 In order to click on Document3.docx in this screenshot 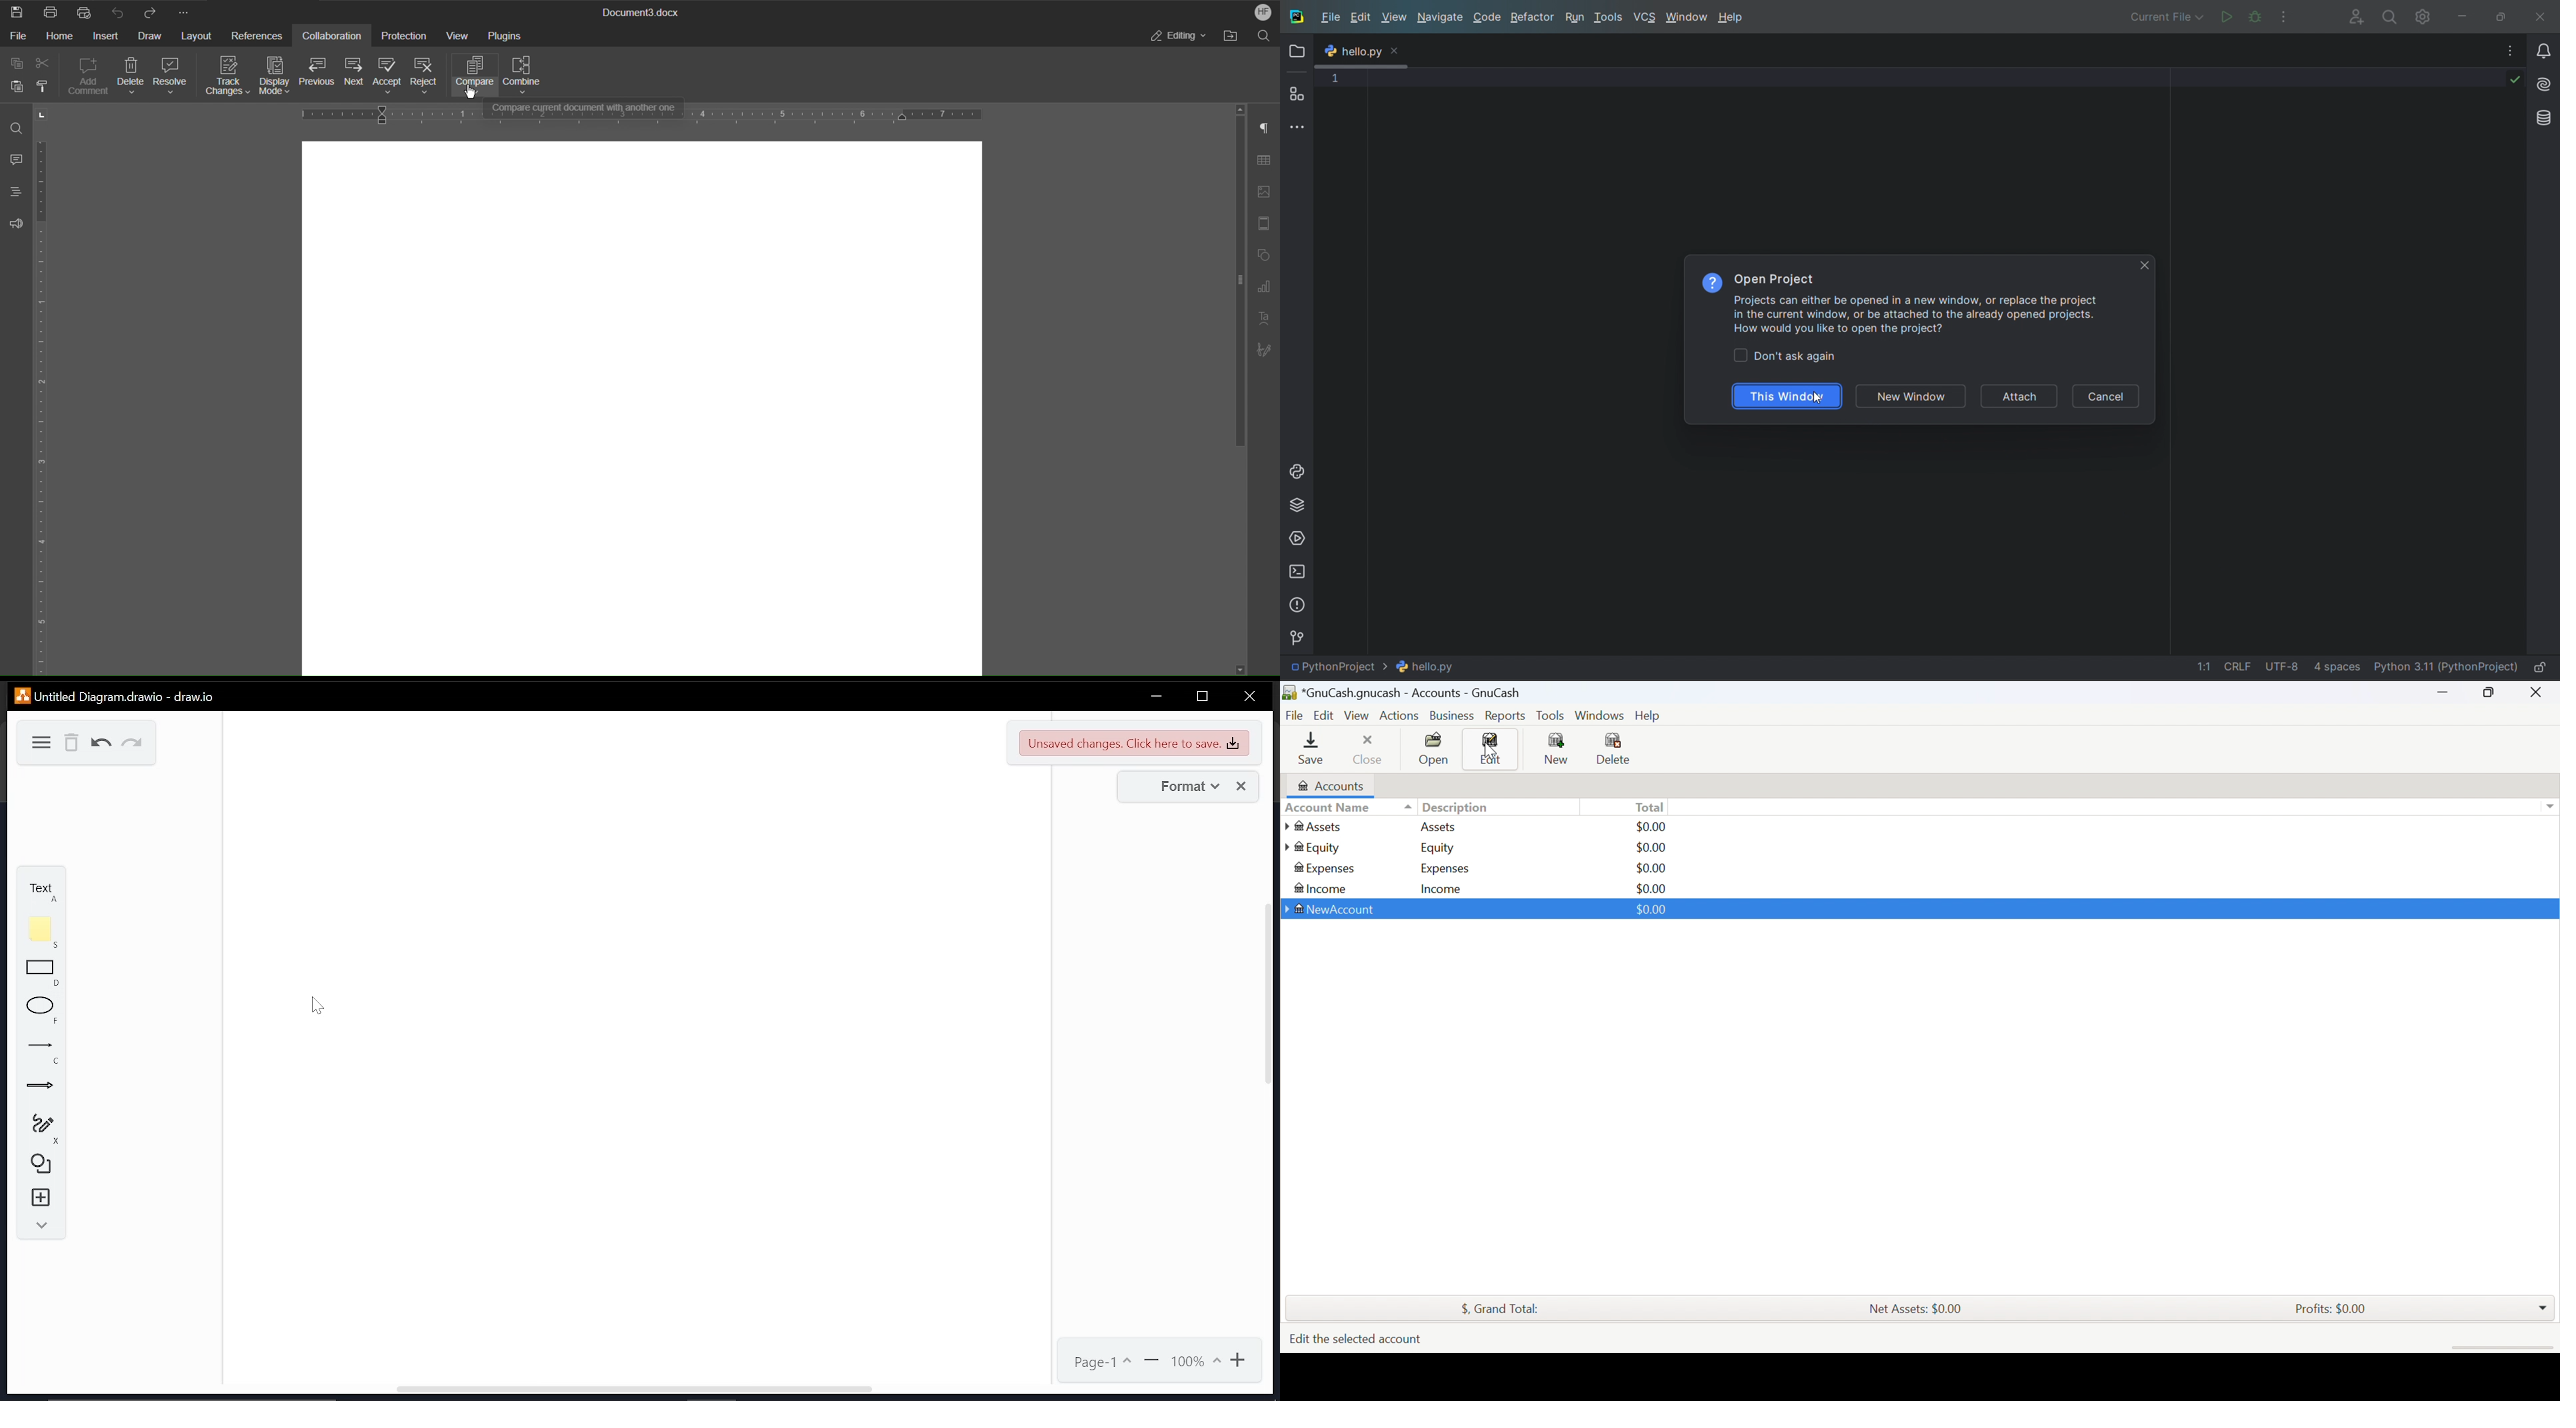, I will do `click(643, 11)`.